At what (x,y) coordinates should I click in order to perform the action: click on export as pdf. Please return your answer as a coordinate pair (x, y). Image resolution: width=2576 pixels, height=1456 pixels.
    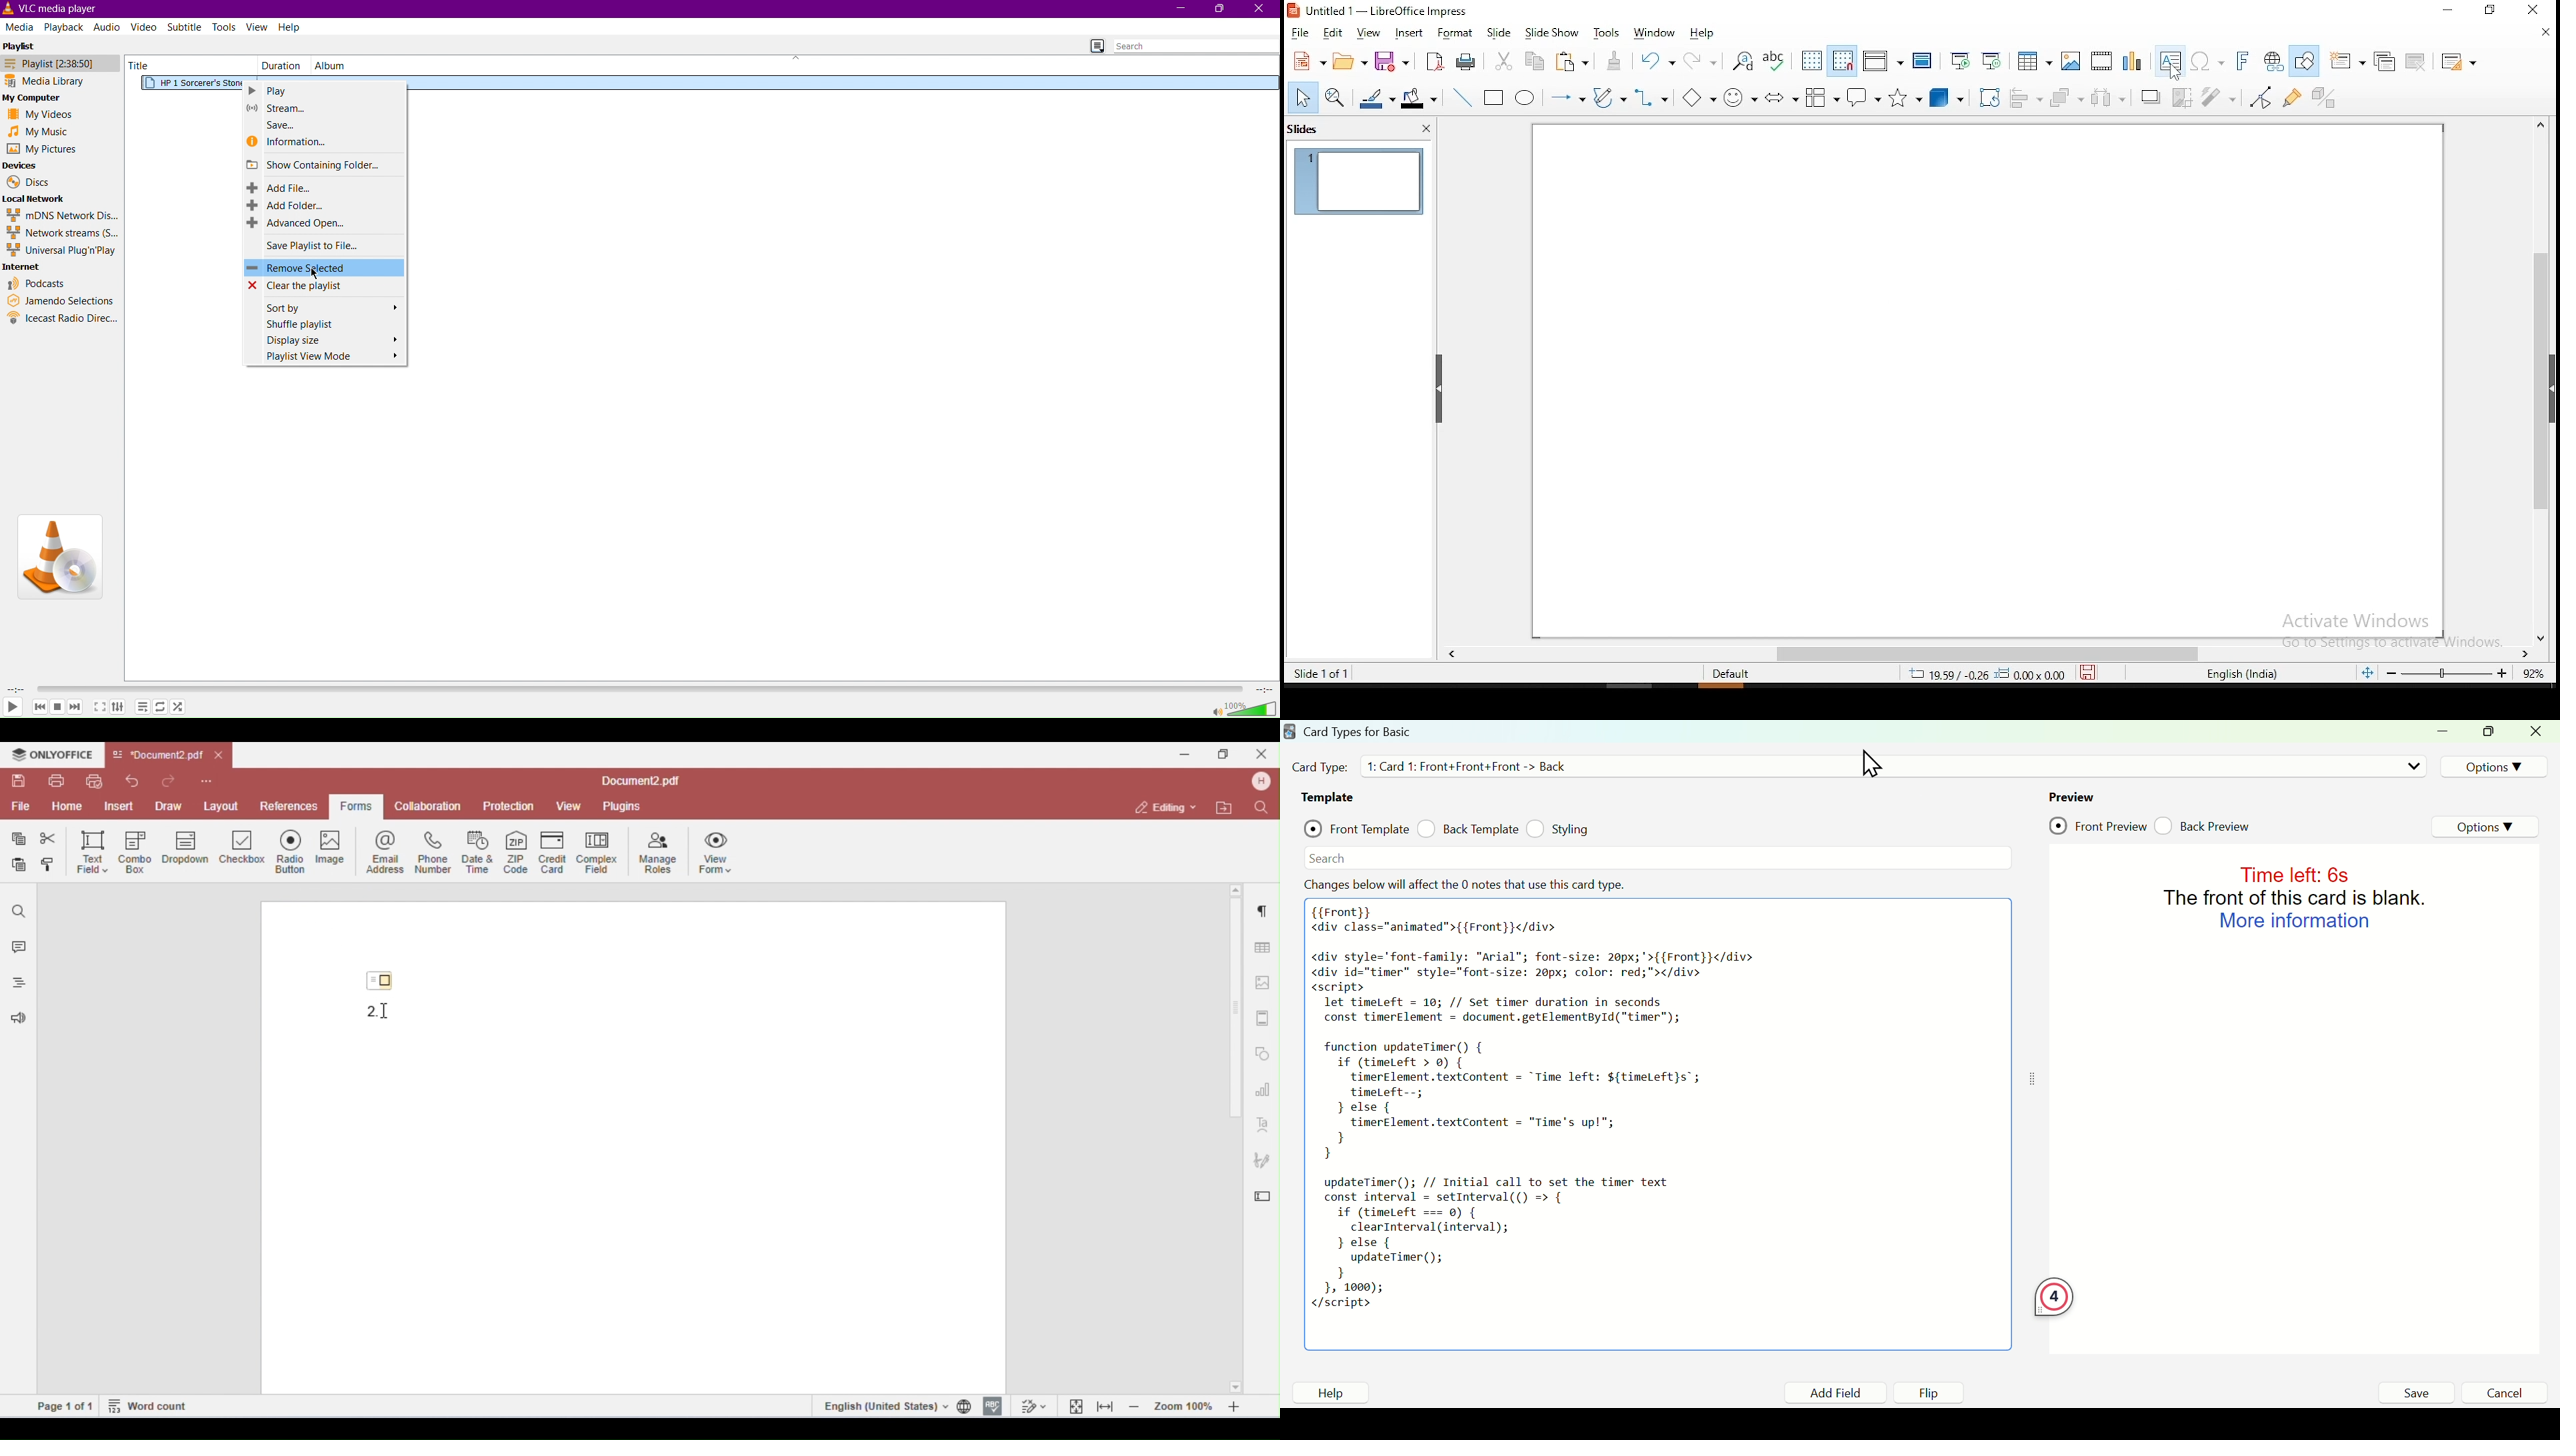
    Looking at the image, I should click on (1435, 61).